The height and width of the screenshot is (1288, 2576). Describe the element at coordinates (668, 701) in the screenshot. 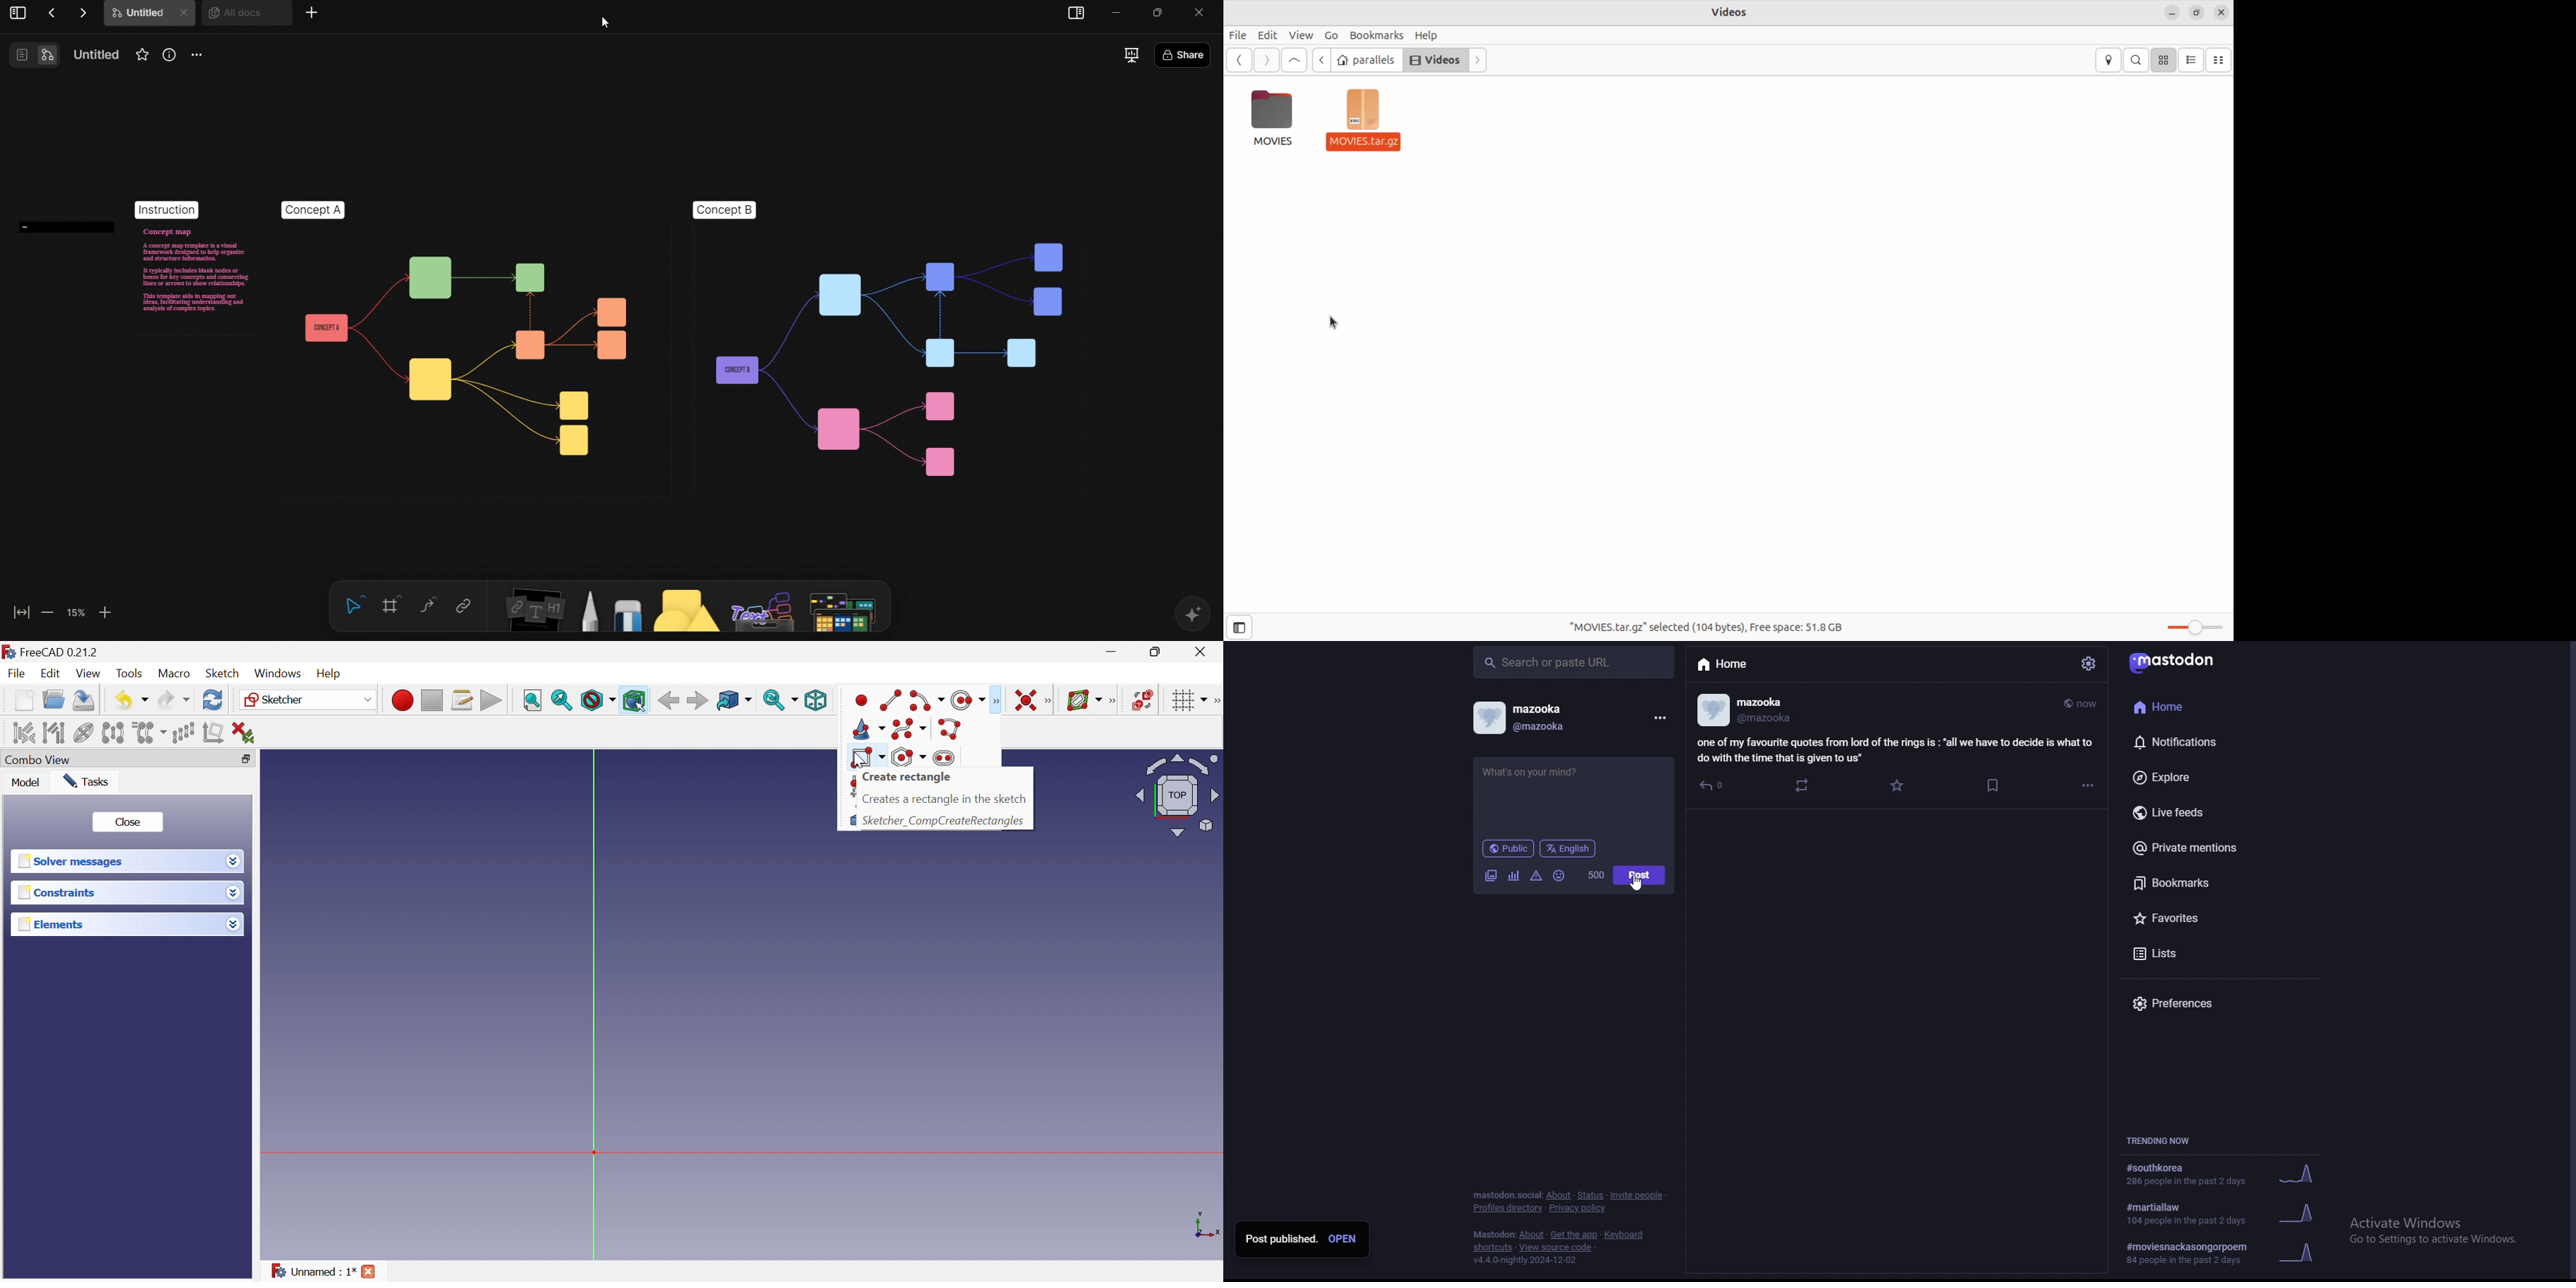

I see `Back` at that location.